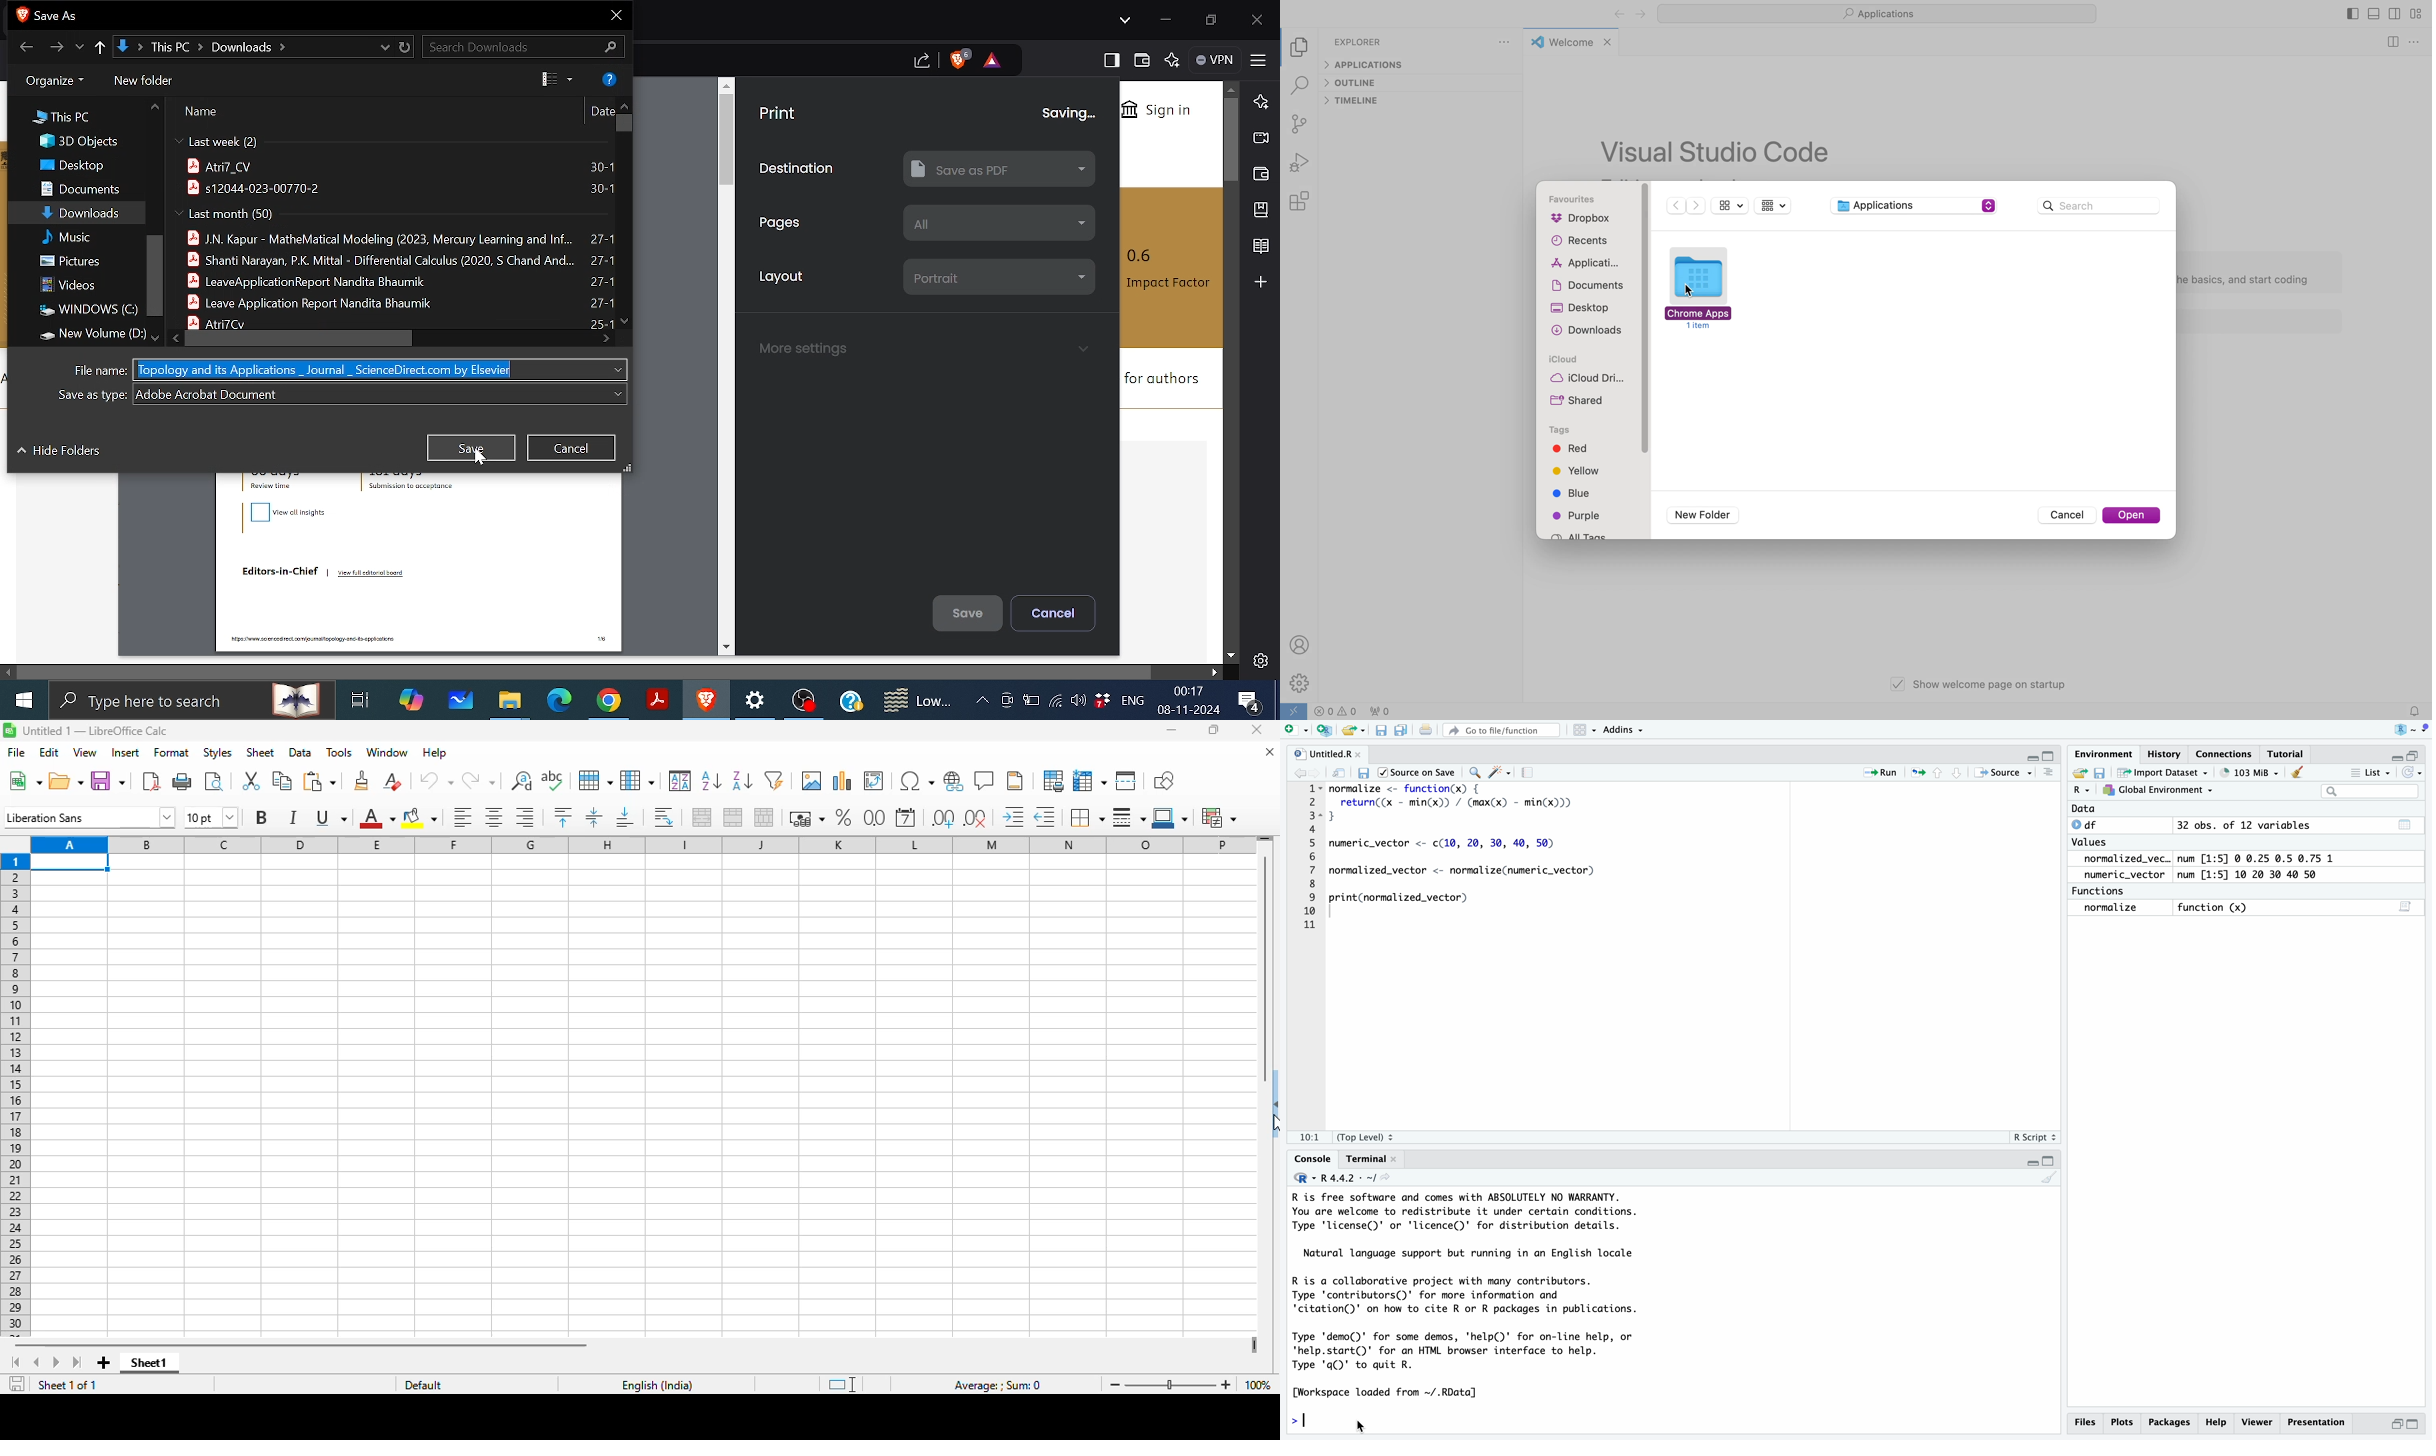  I want to click on Maximize, so click(2415, 752).